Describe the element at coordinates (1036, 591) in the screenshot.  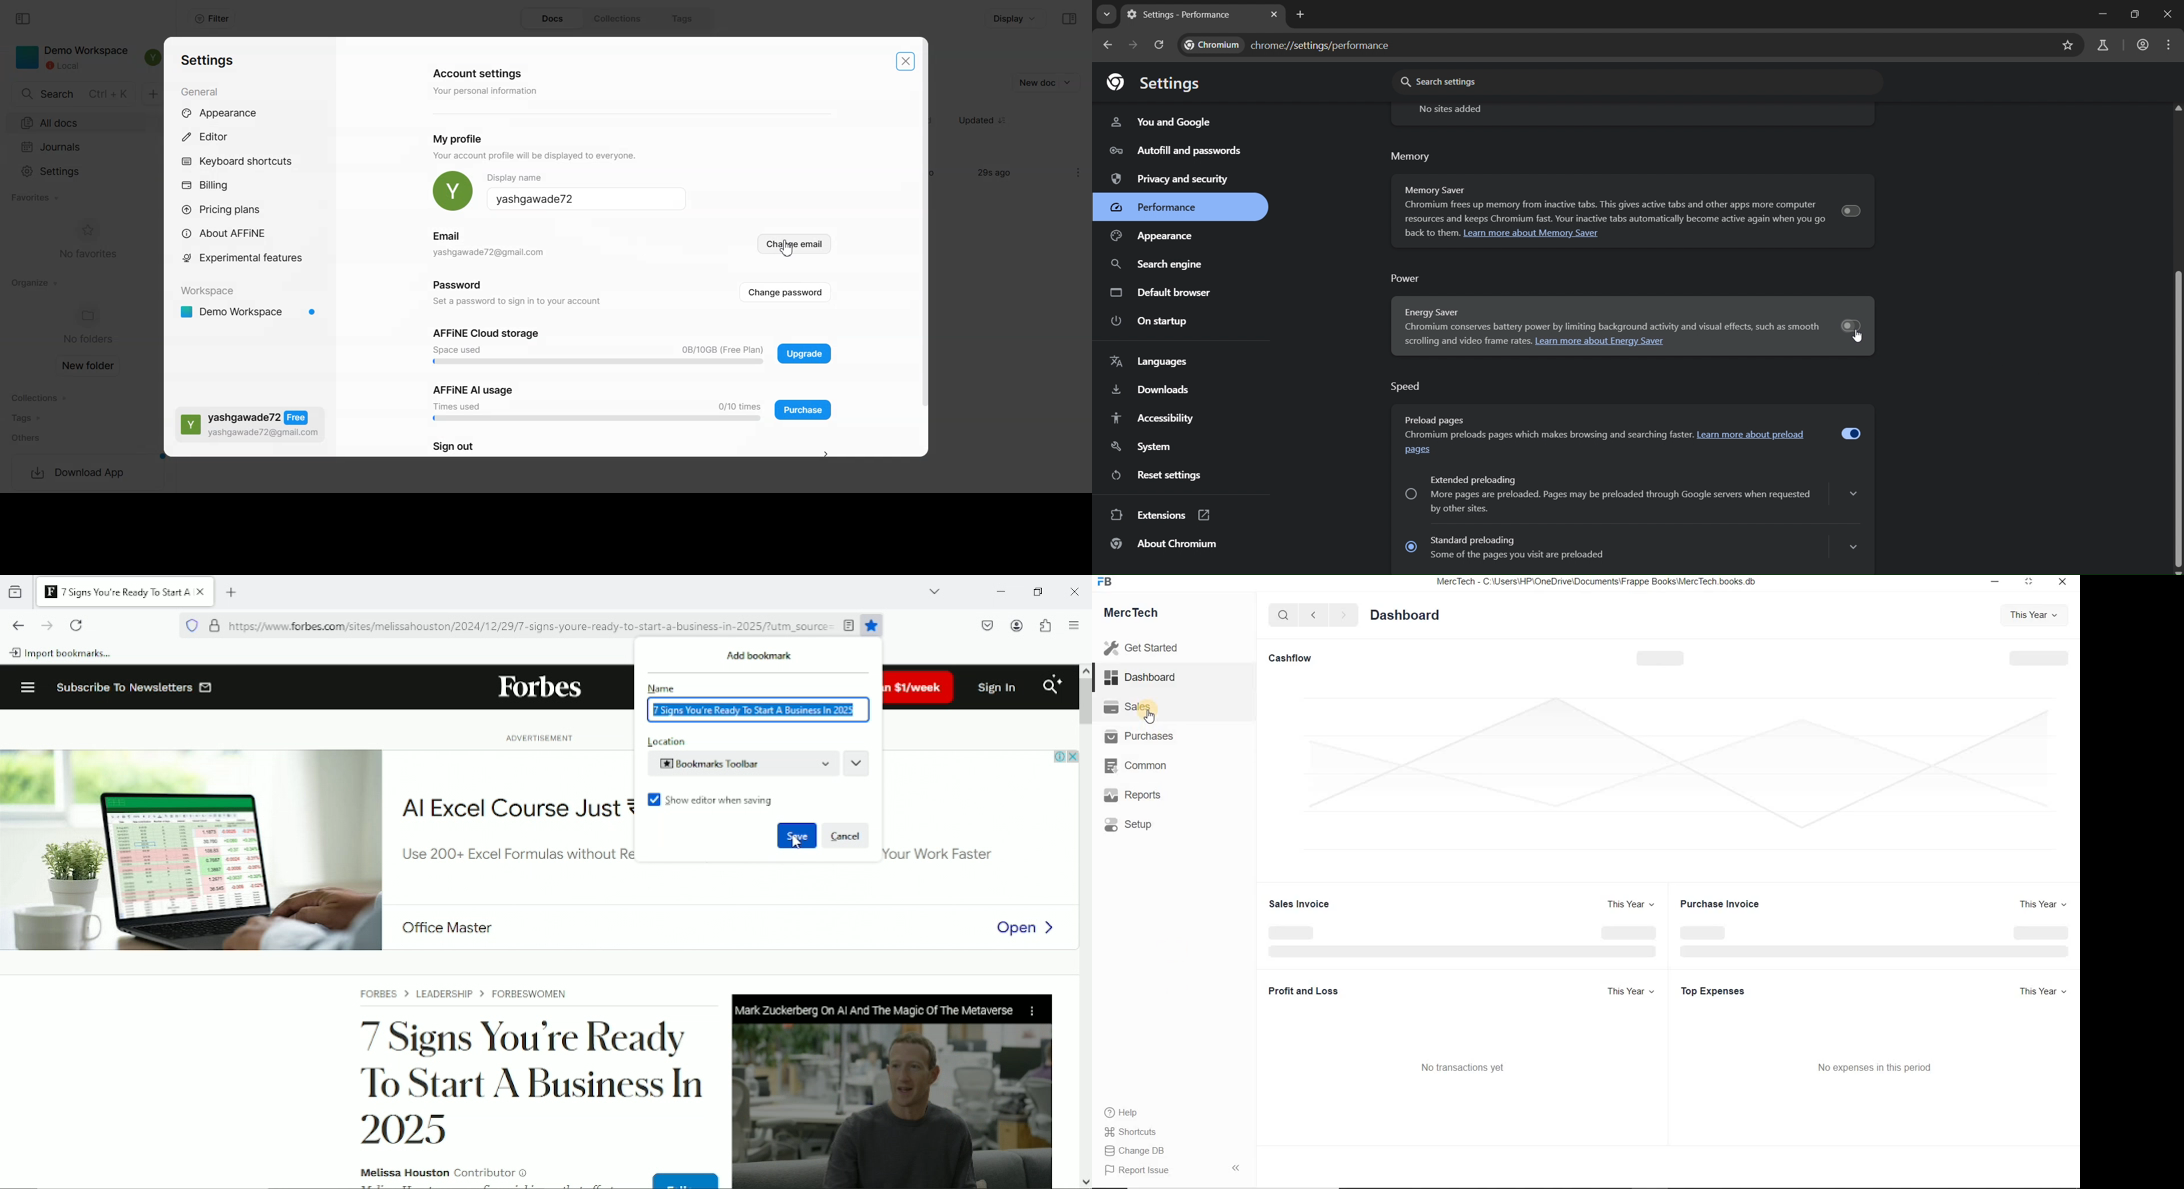
I see `Restore down` at that location.